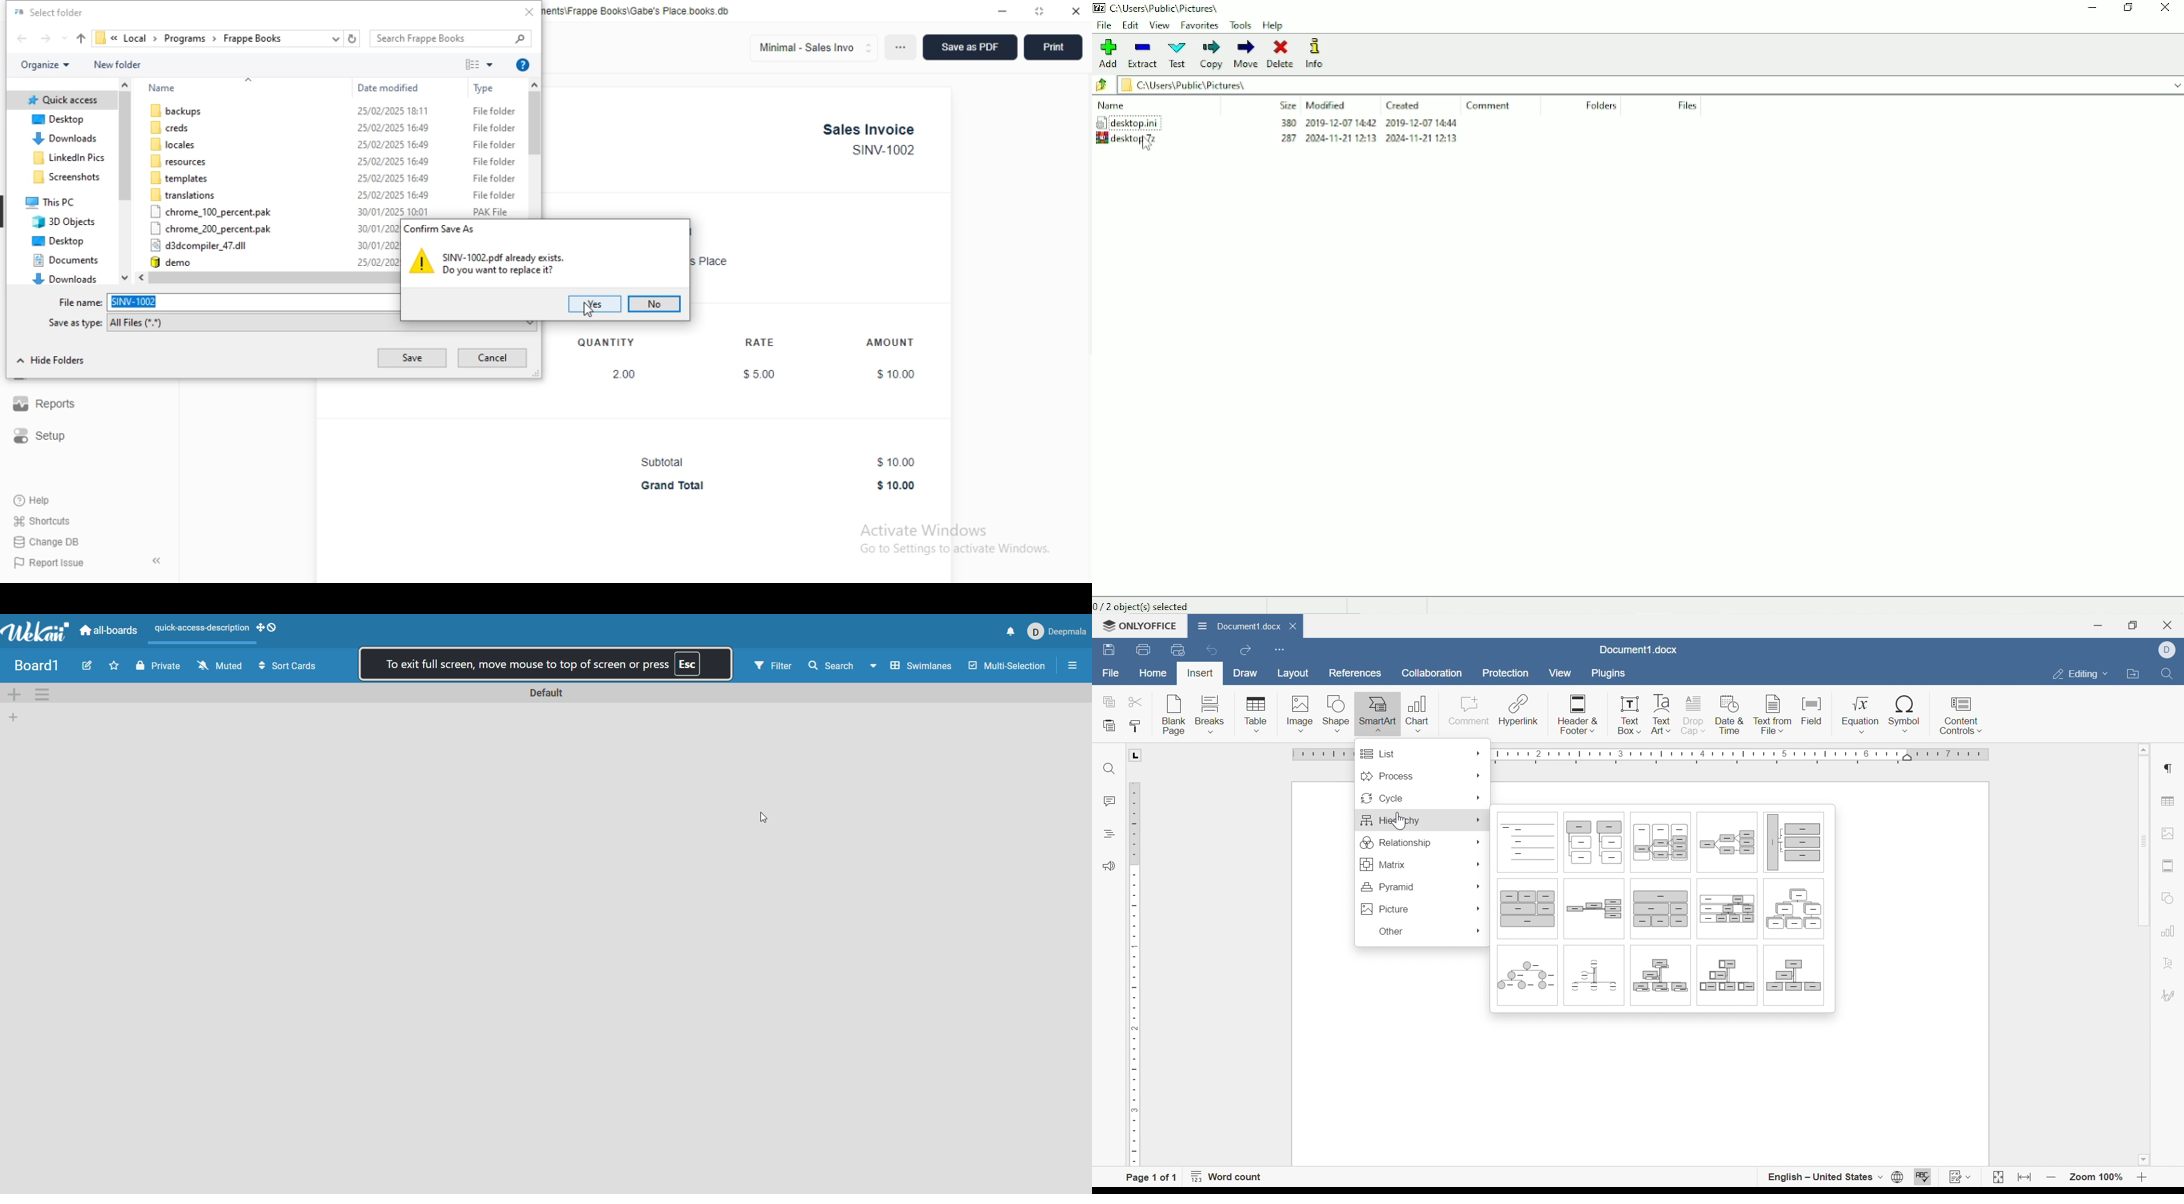 This screenshot has width=2184, height=1204. What do you see at coordinates (377, 245) in the screenshot?
I see `30/01/2025 10:01` at bounding box center [377, 245].